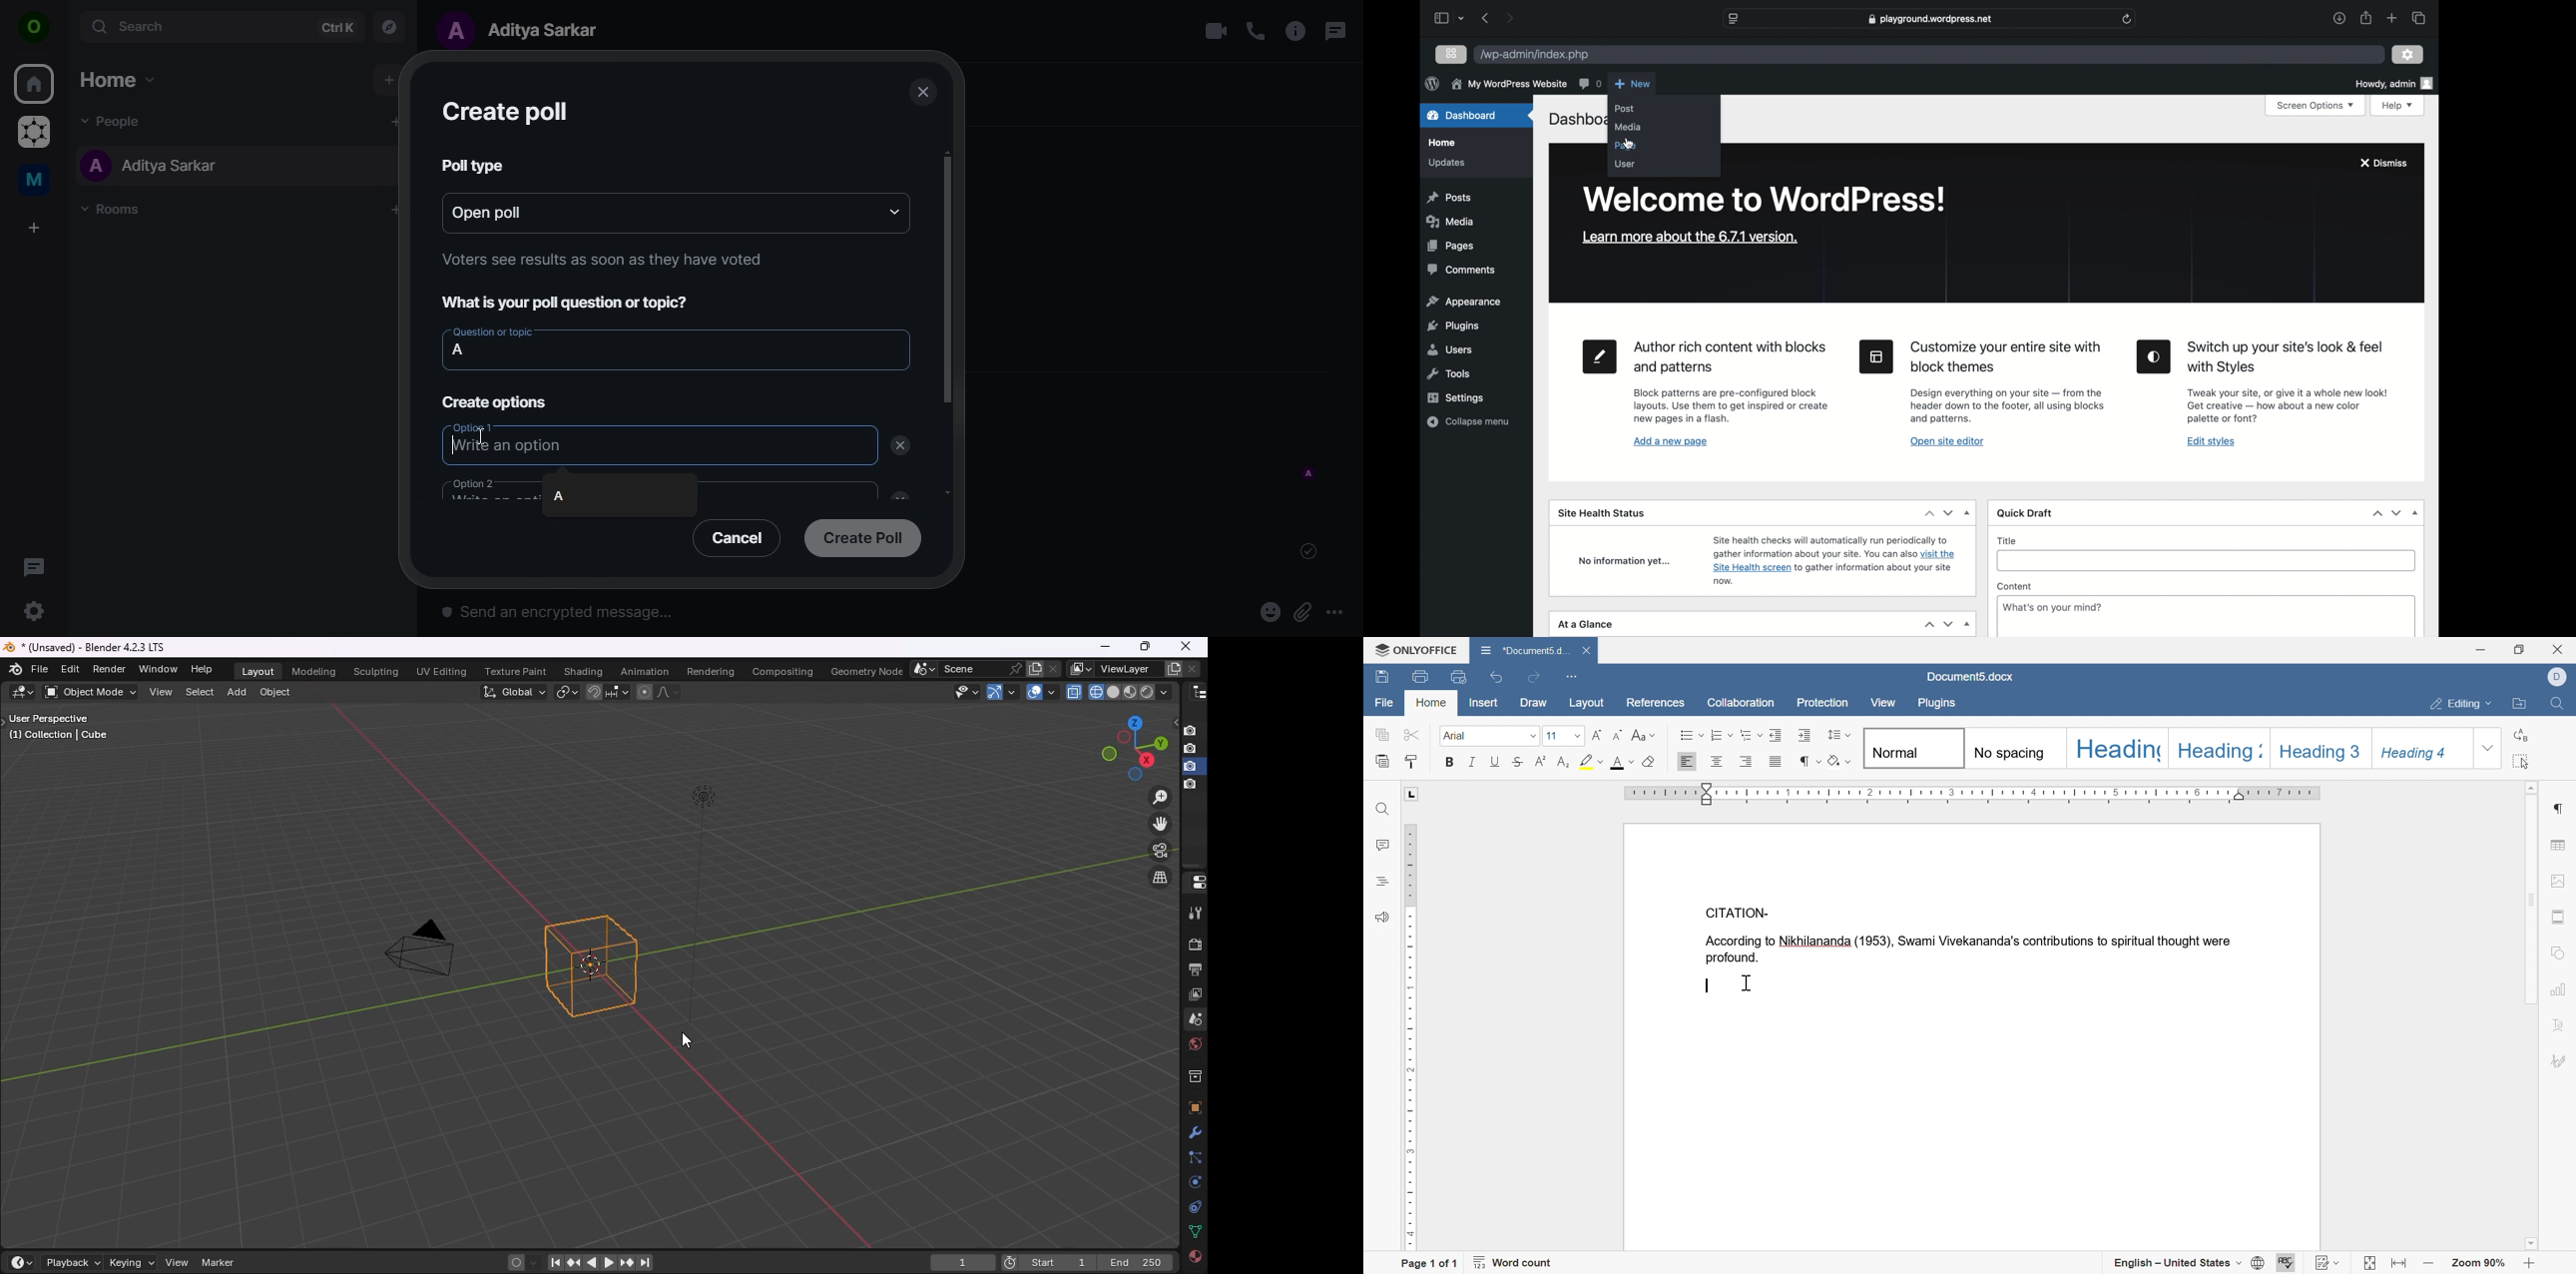 This screenshot has height=1288, width=2576. I want to click on dashboard, so click(1462, 115).